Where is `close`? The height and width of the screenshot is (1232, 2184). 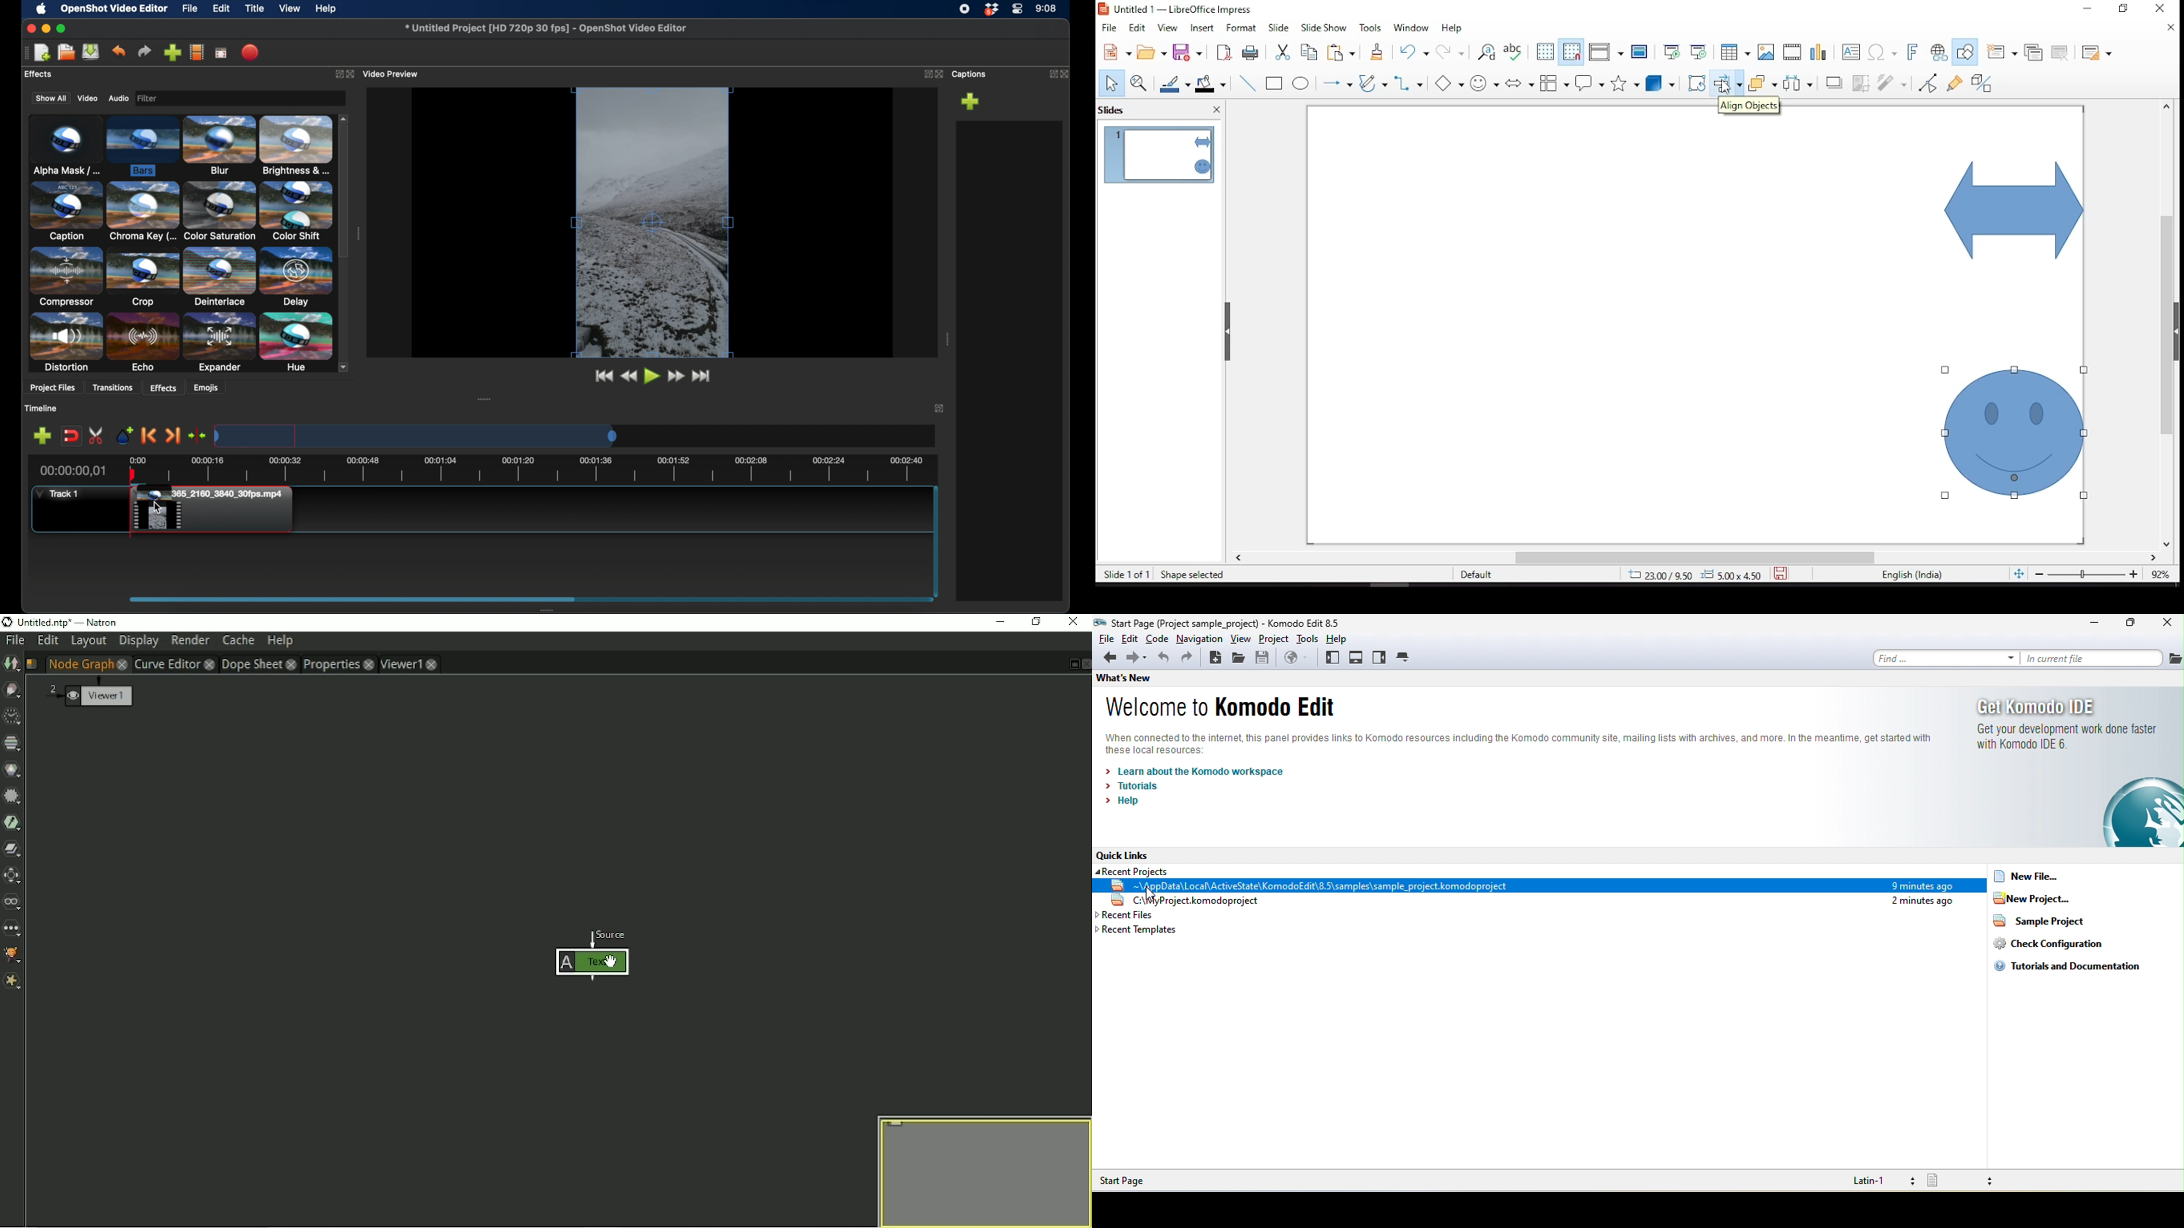 close is located at coordinates (2165, 624).